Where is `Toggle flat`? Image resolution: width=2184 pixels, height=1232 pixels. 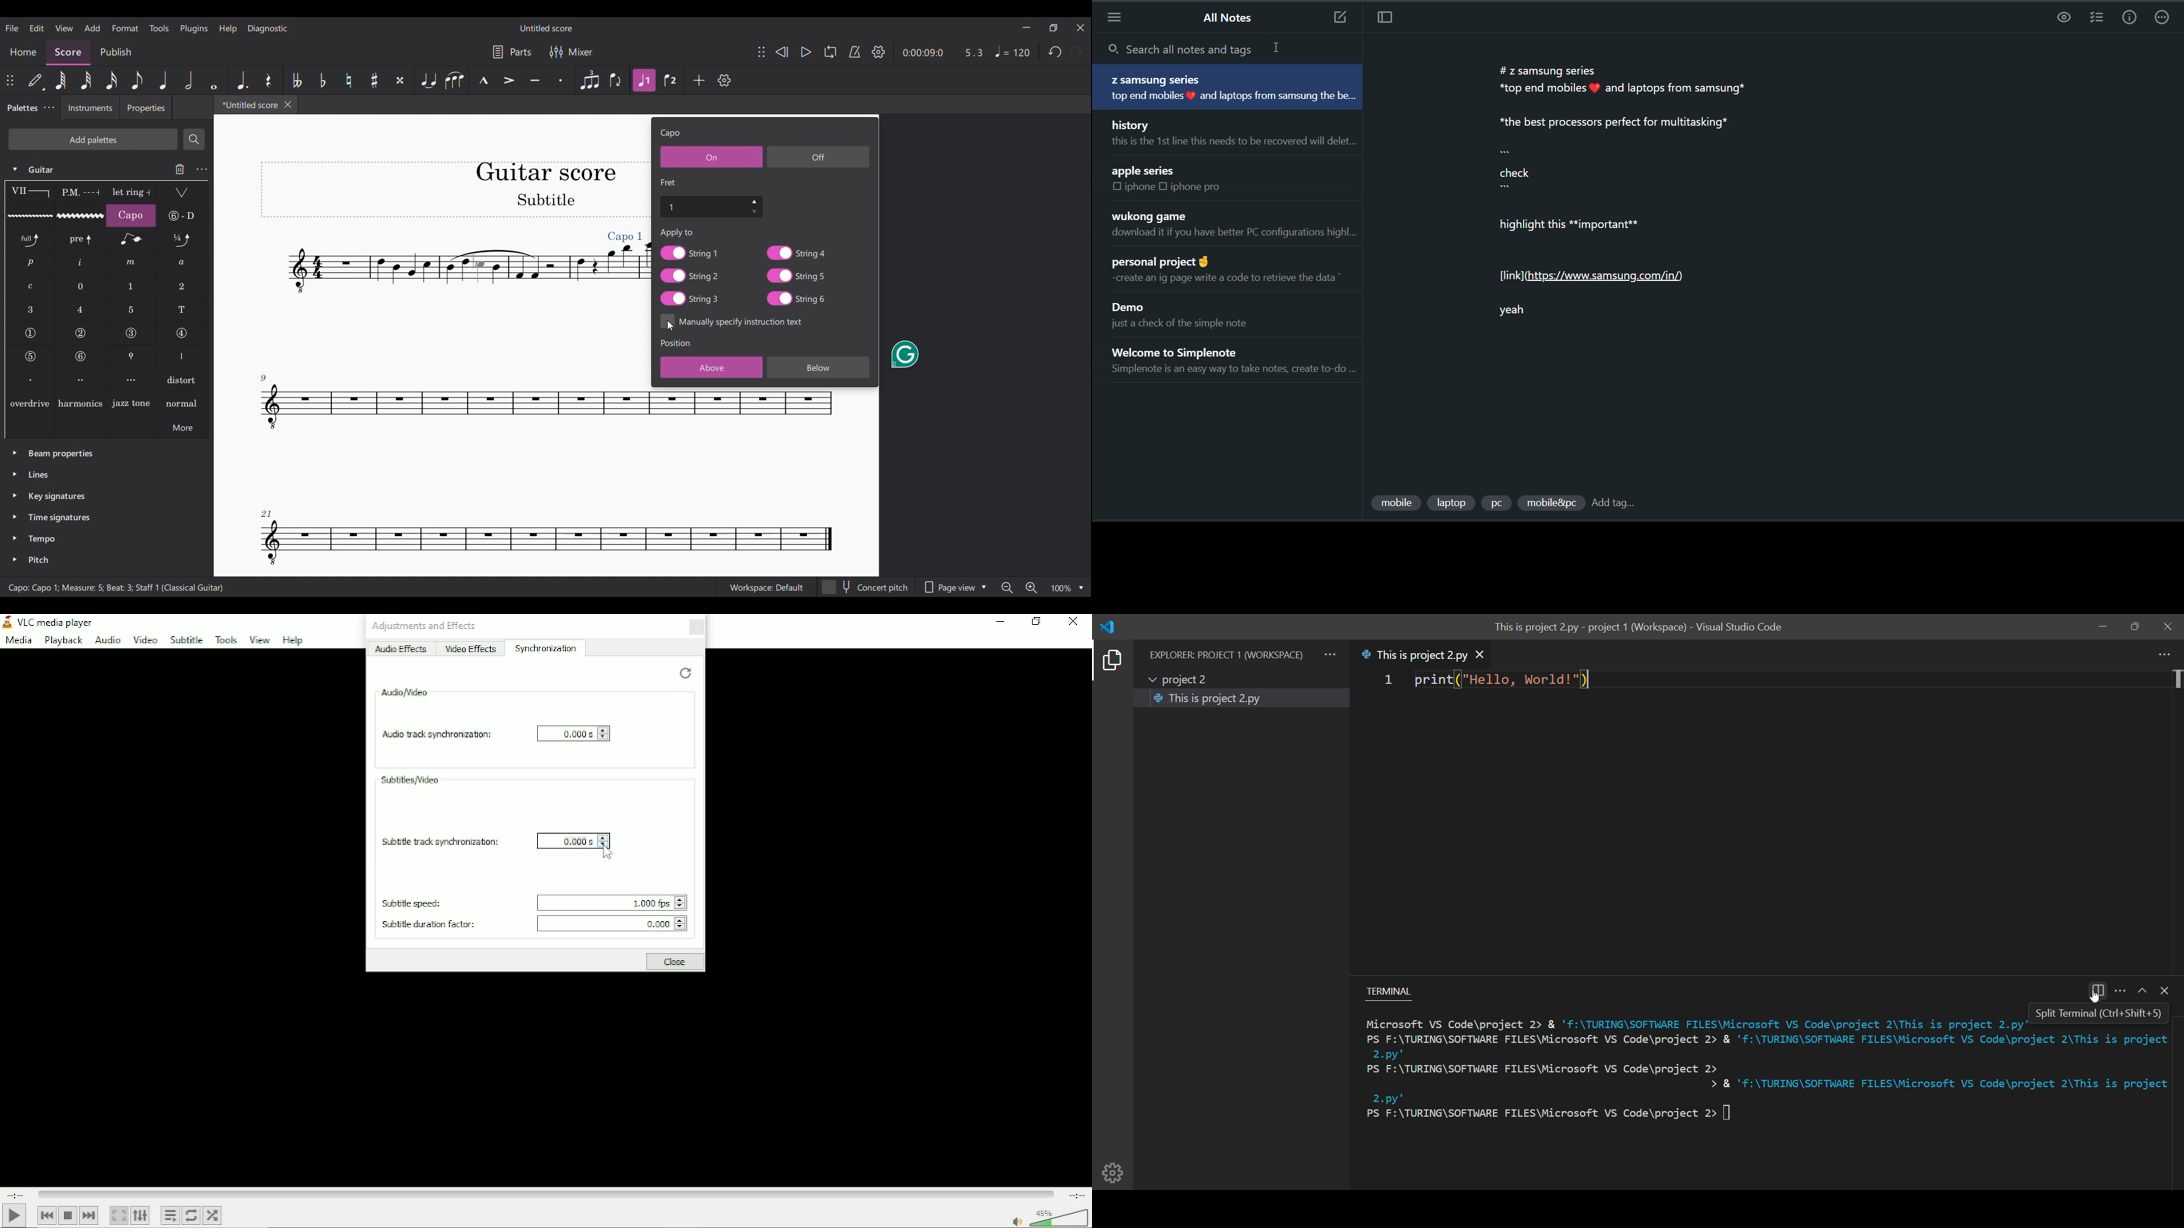 Toggle flat is located at coordinates (322, 80).